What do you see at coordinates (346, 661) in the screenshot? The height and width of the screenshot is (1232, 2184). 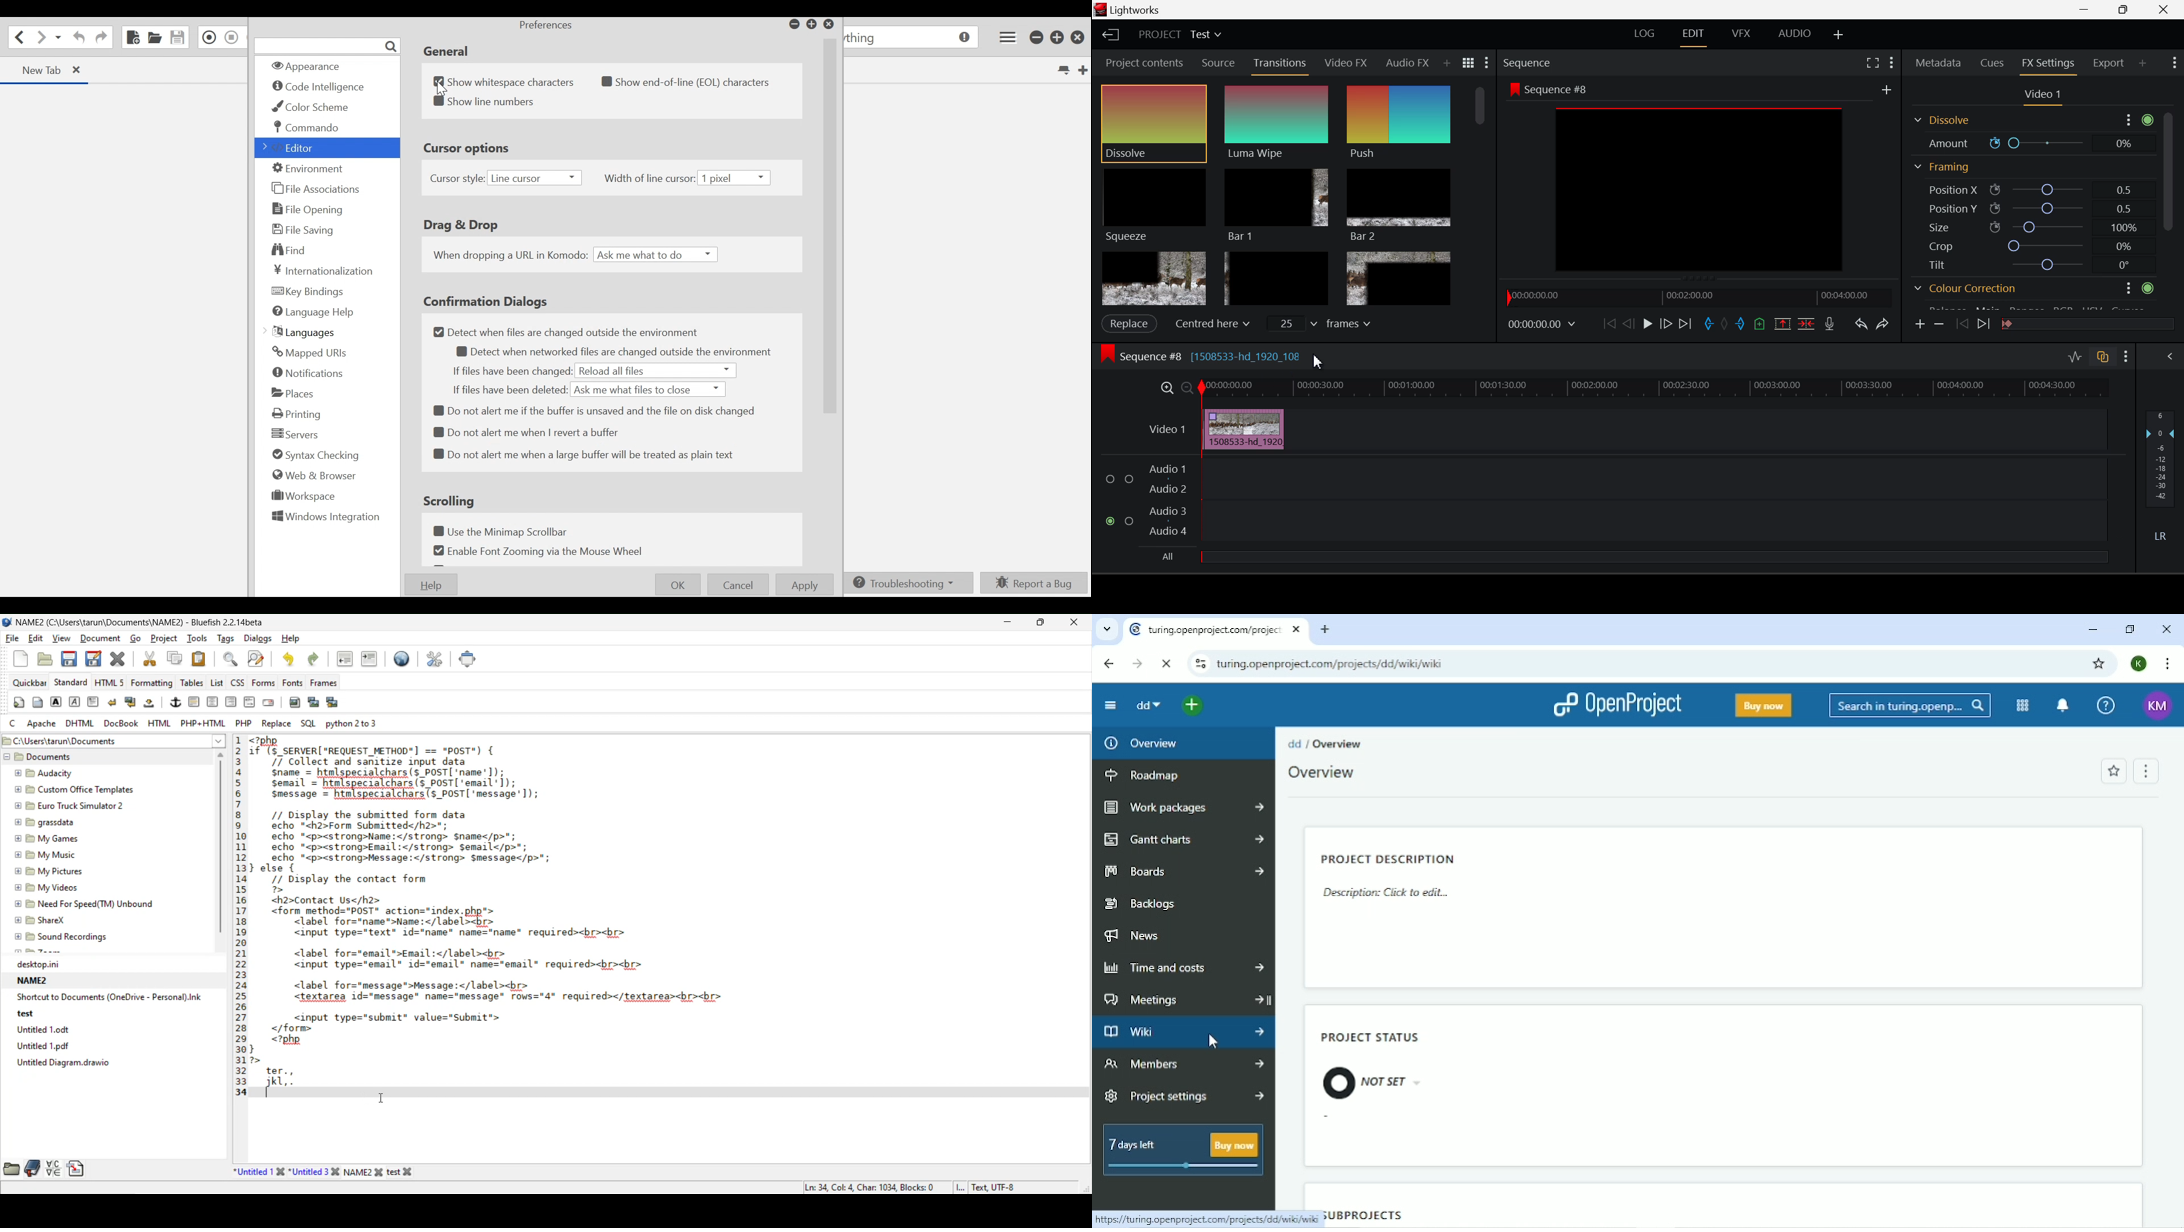 I see `unindent` at bounding box center [346, 661].